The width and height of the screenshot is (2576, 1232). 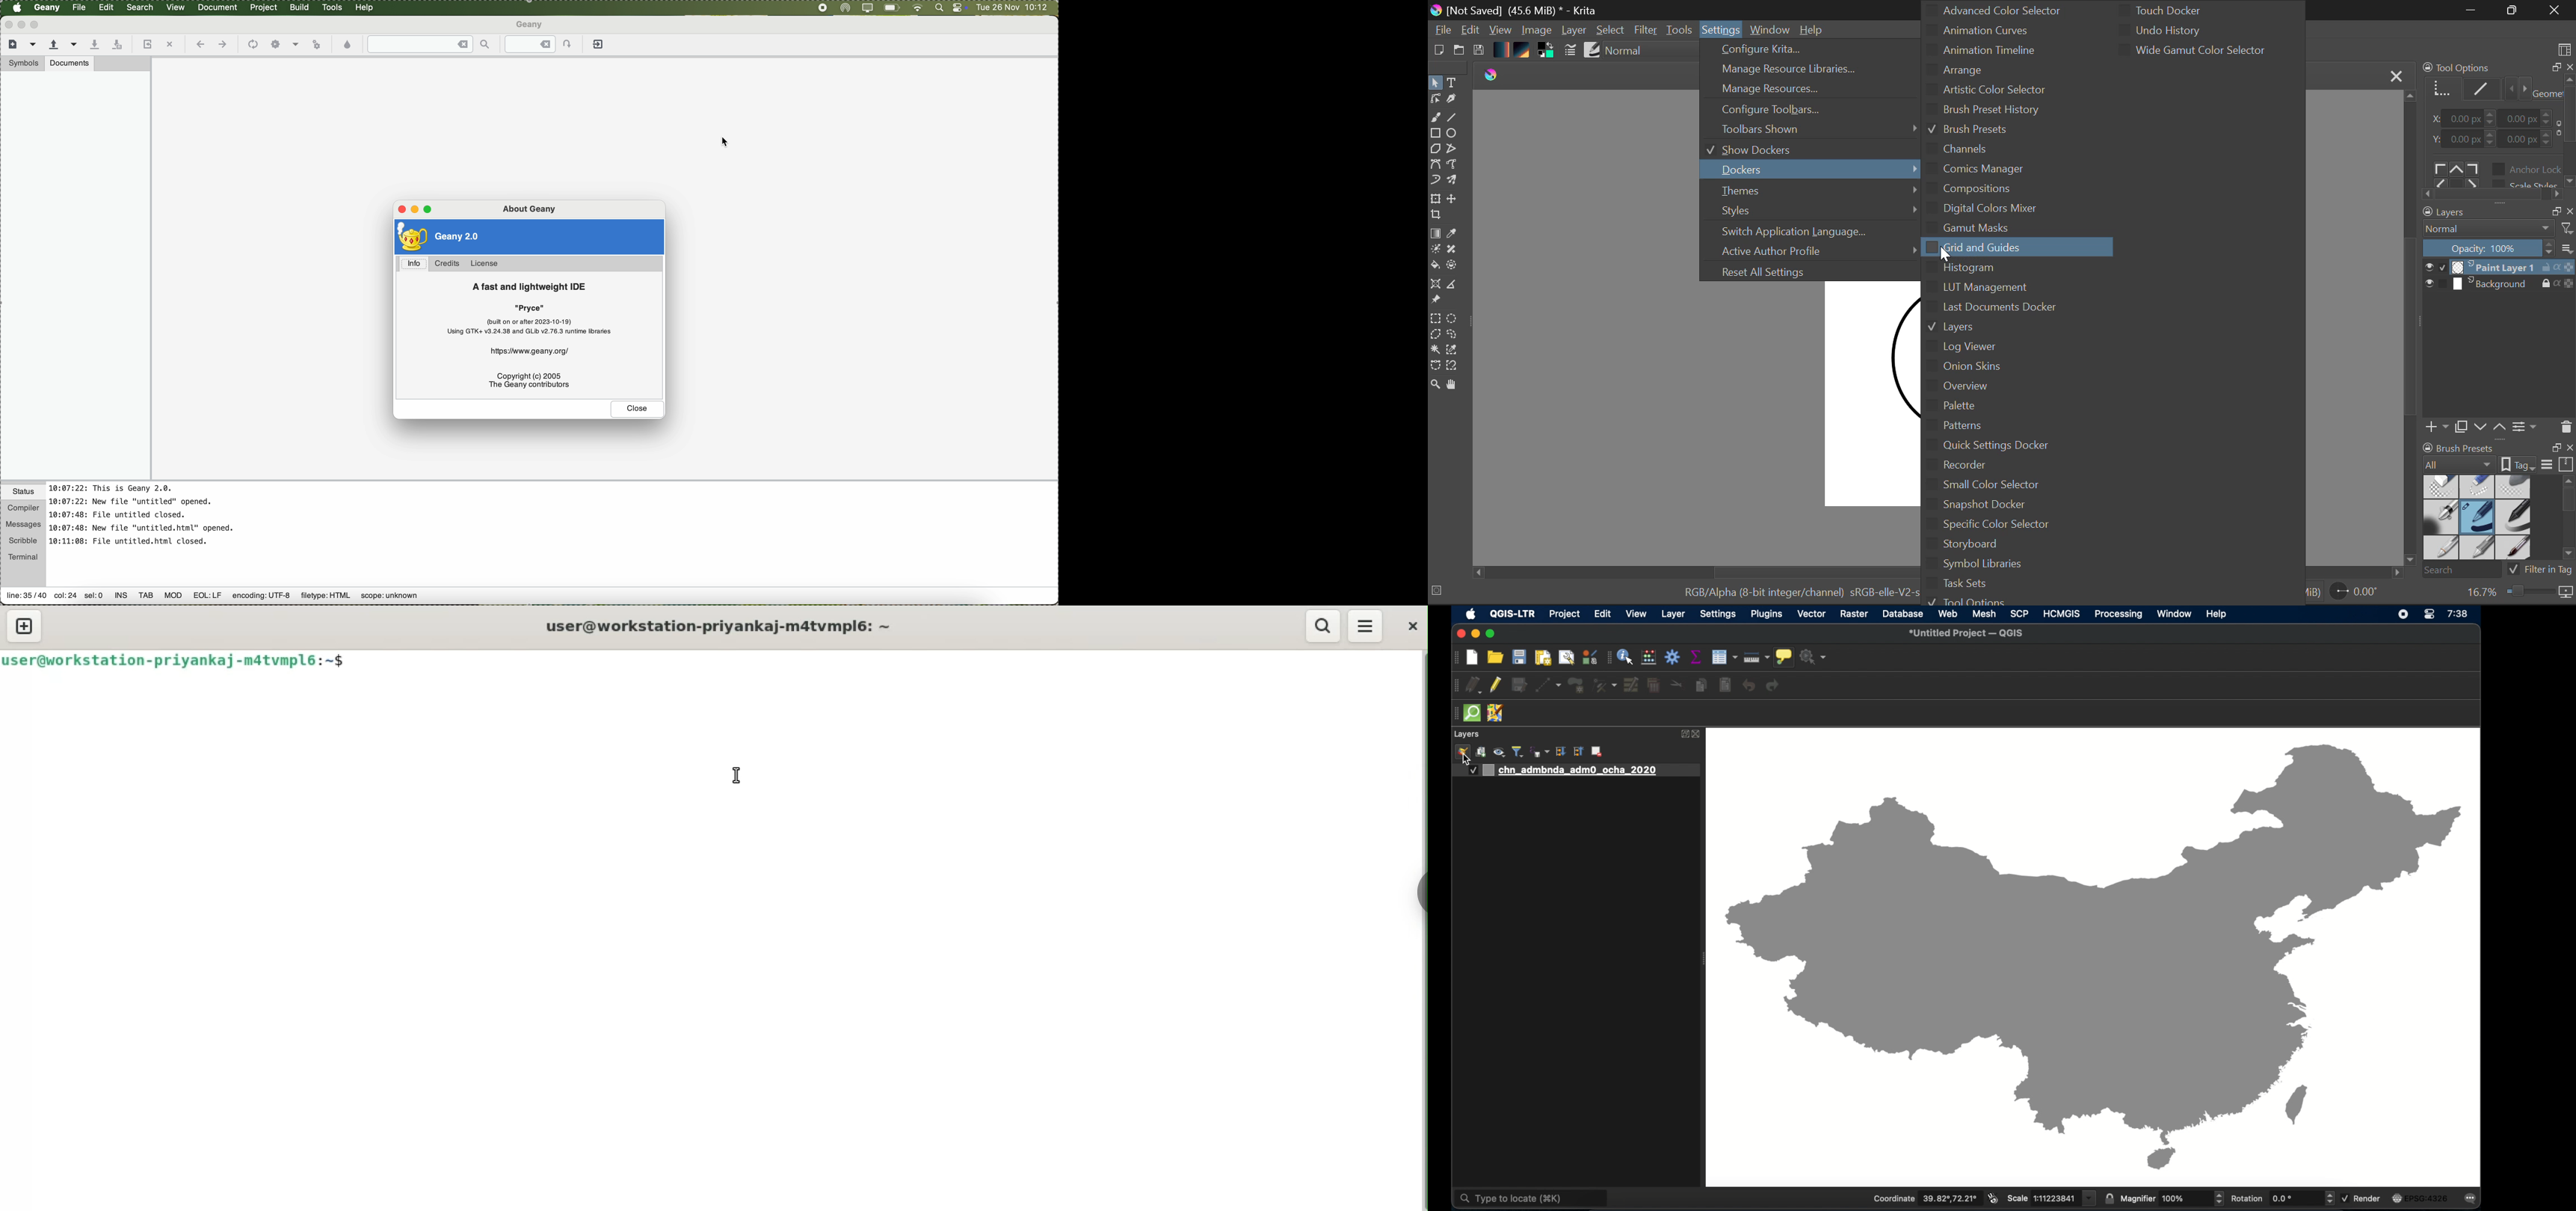 What do you see at coordinates (1501, 30) in the screenshot?
I see `View` at bounding box center [1501, 30].